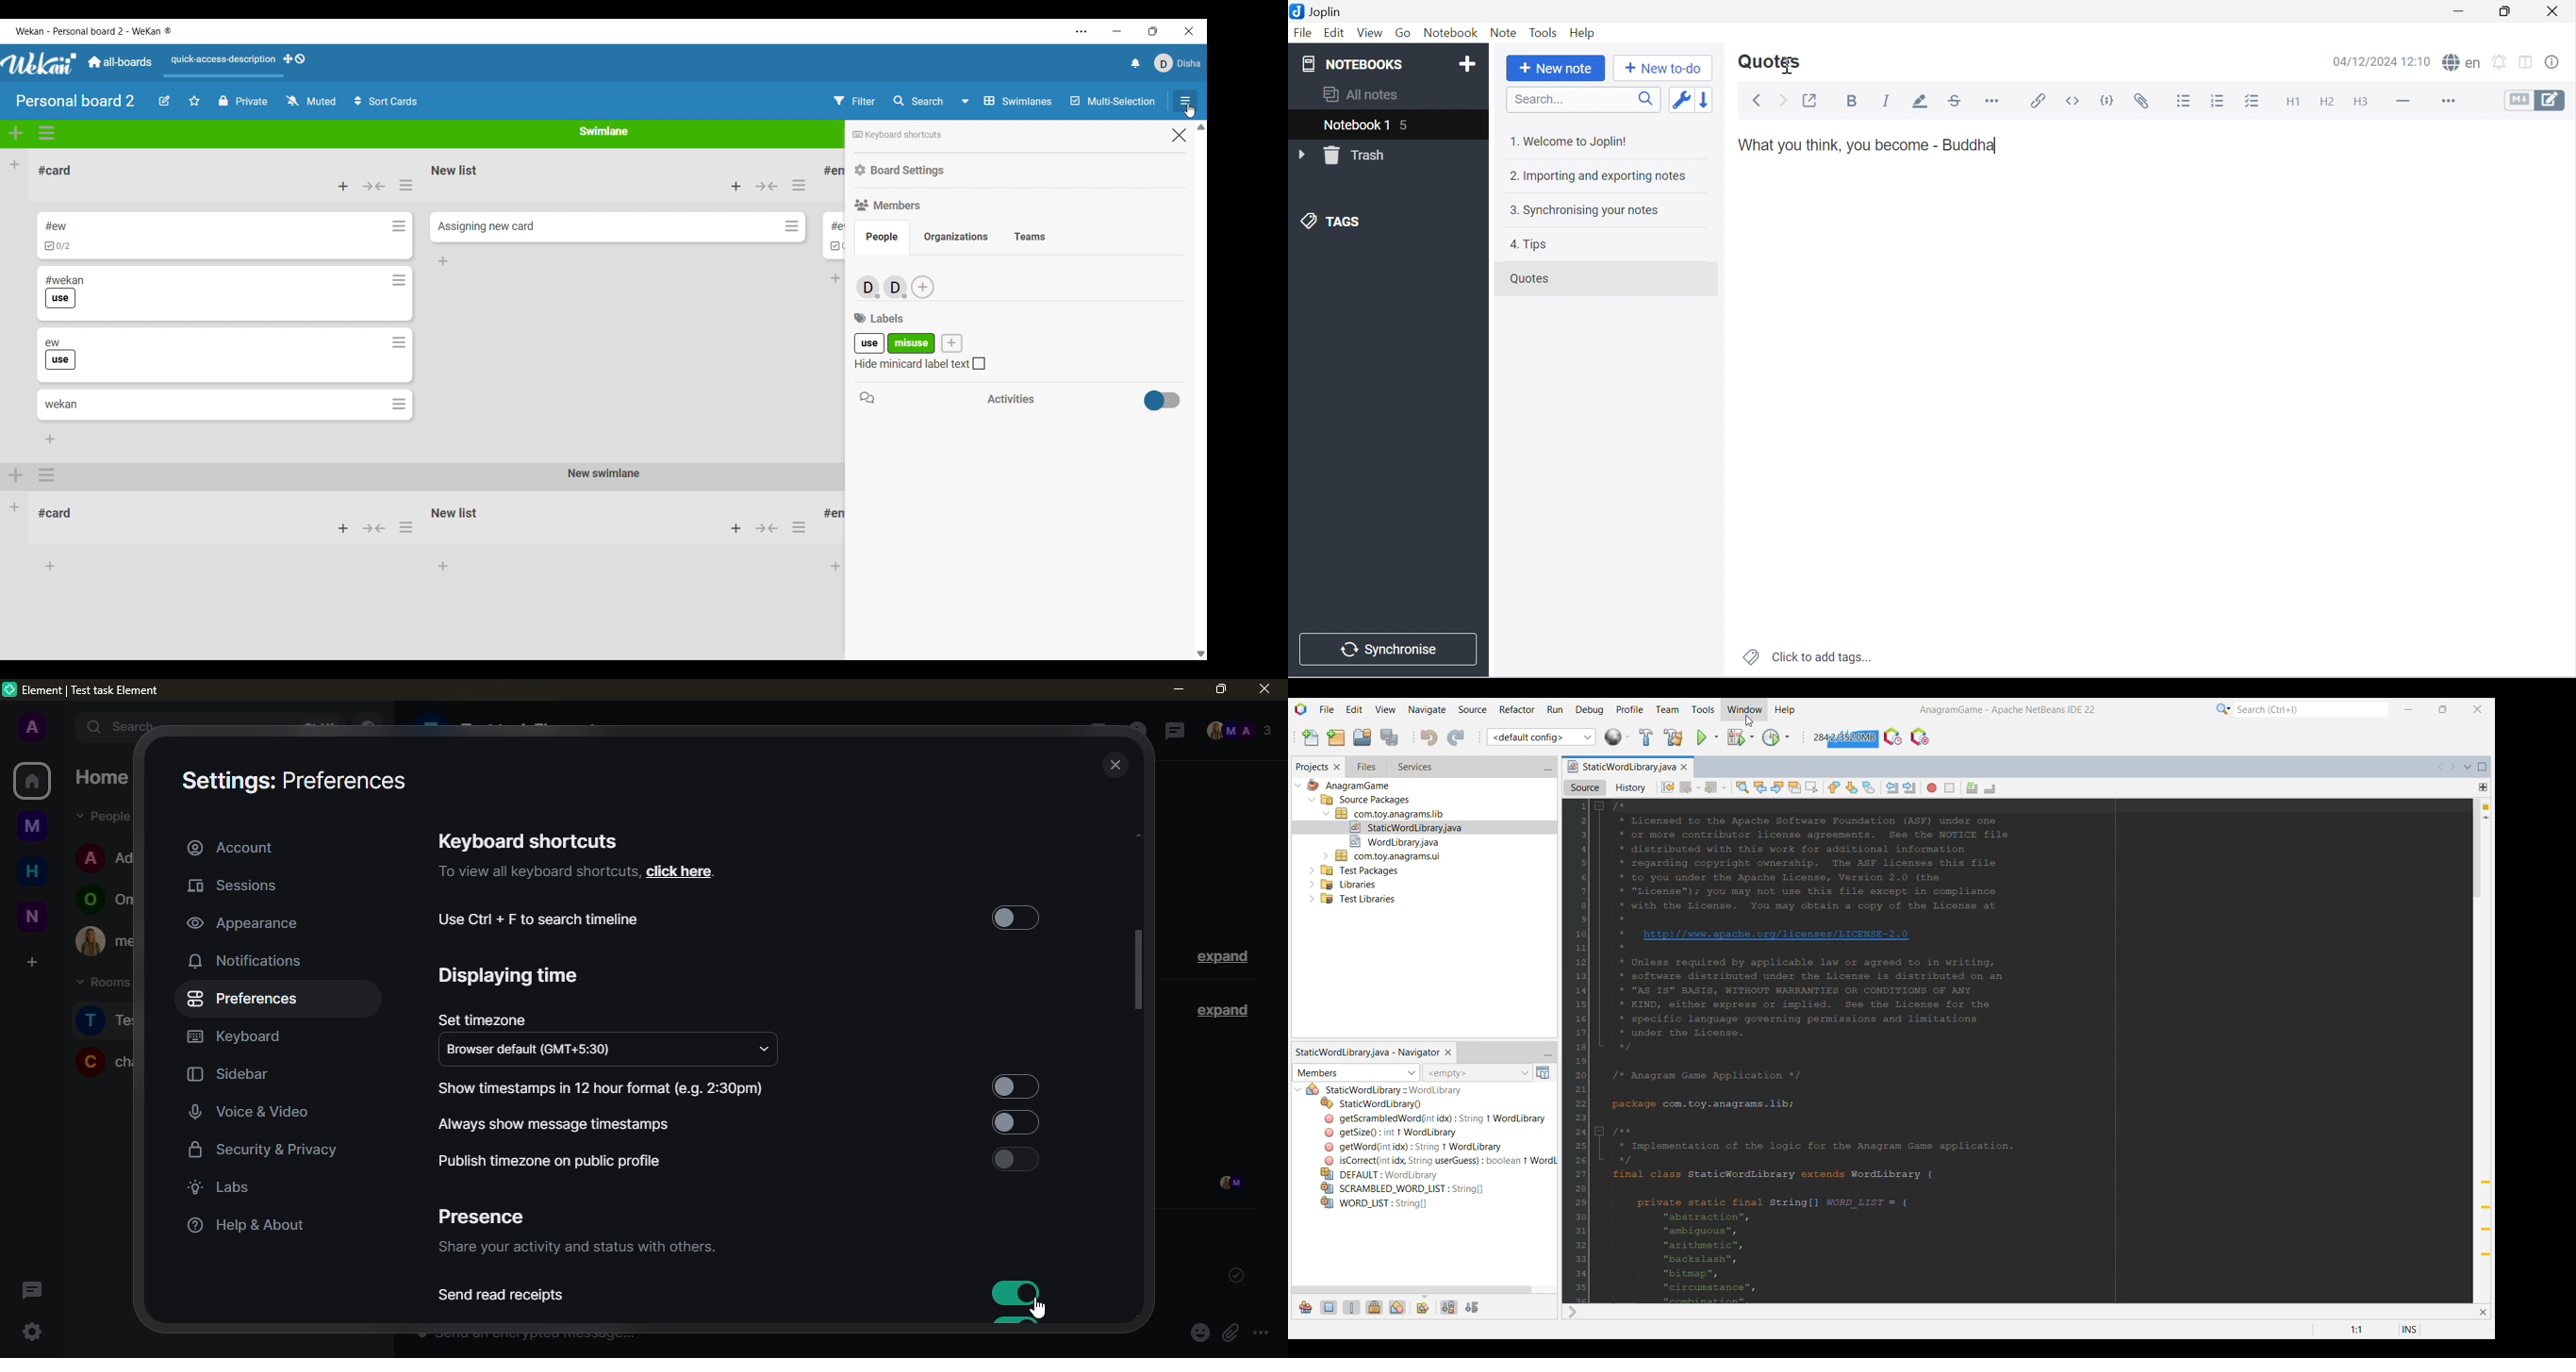 This screenshot has height=1372, width=2576. I want to click on sessions, so click(239, 886).